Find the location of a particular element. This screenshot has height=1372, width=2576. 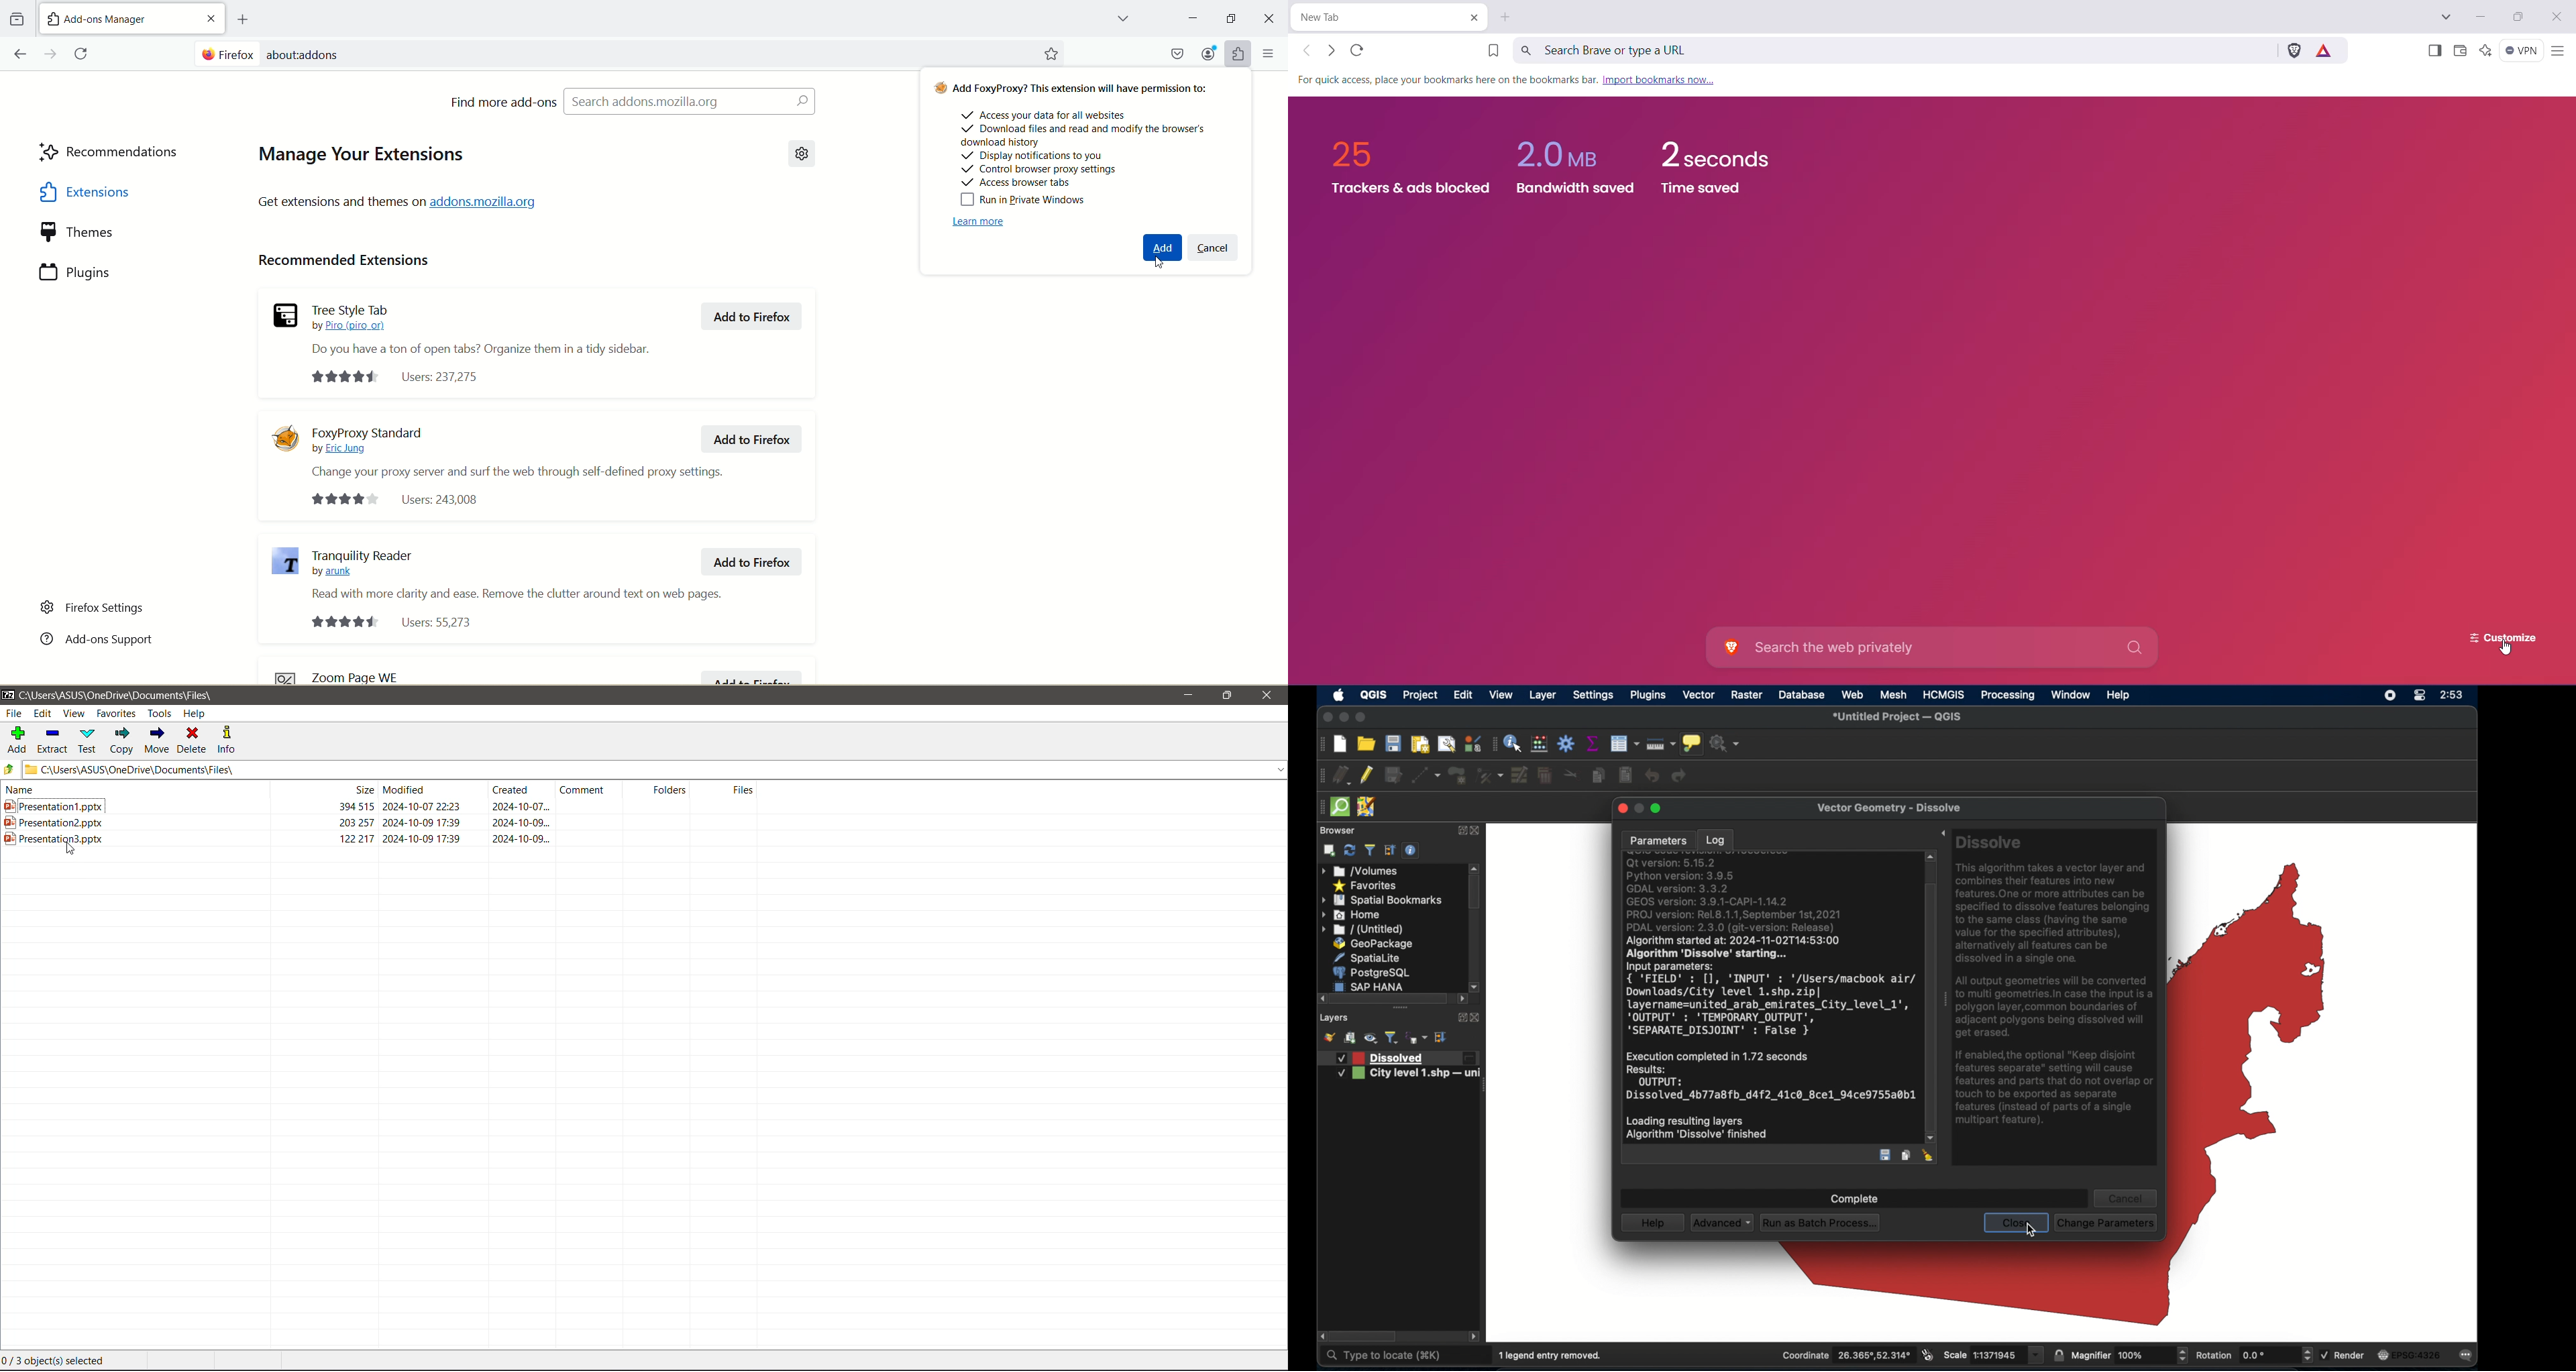

help is located at coordinates (2120, 696).